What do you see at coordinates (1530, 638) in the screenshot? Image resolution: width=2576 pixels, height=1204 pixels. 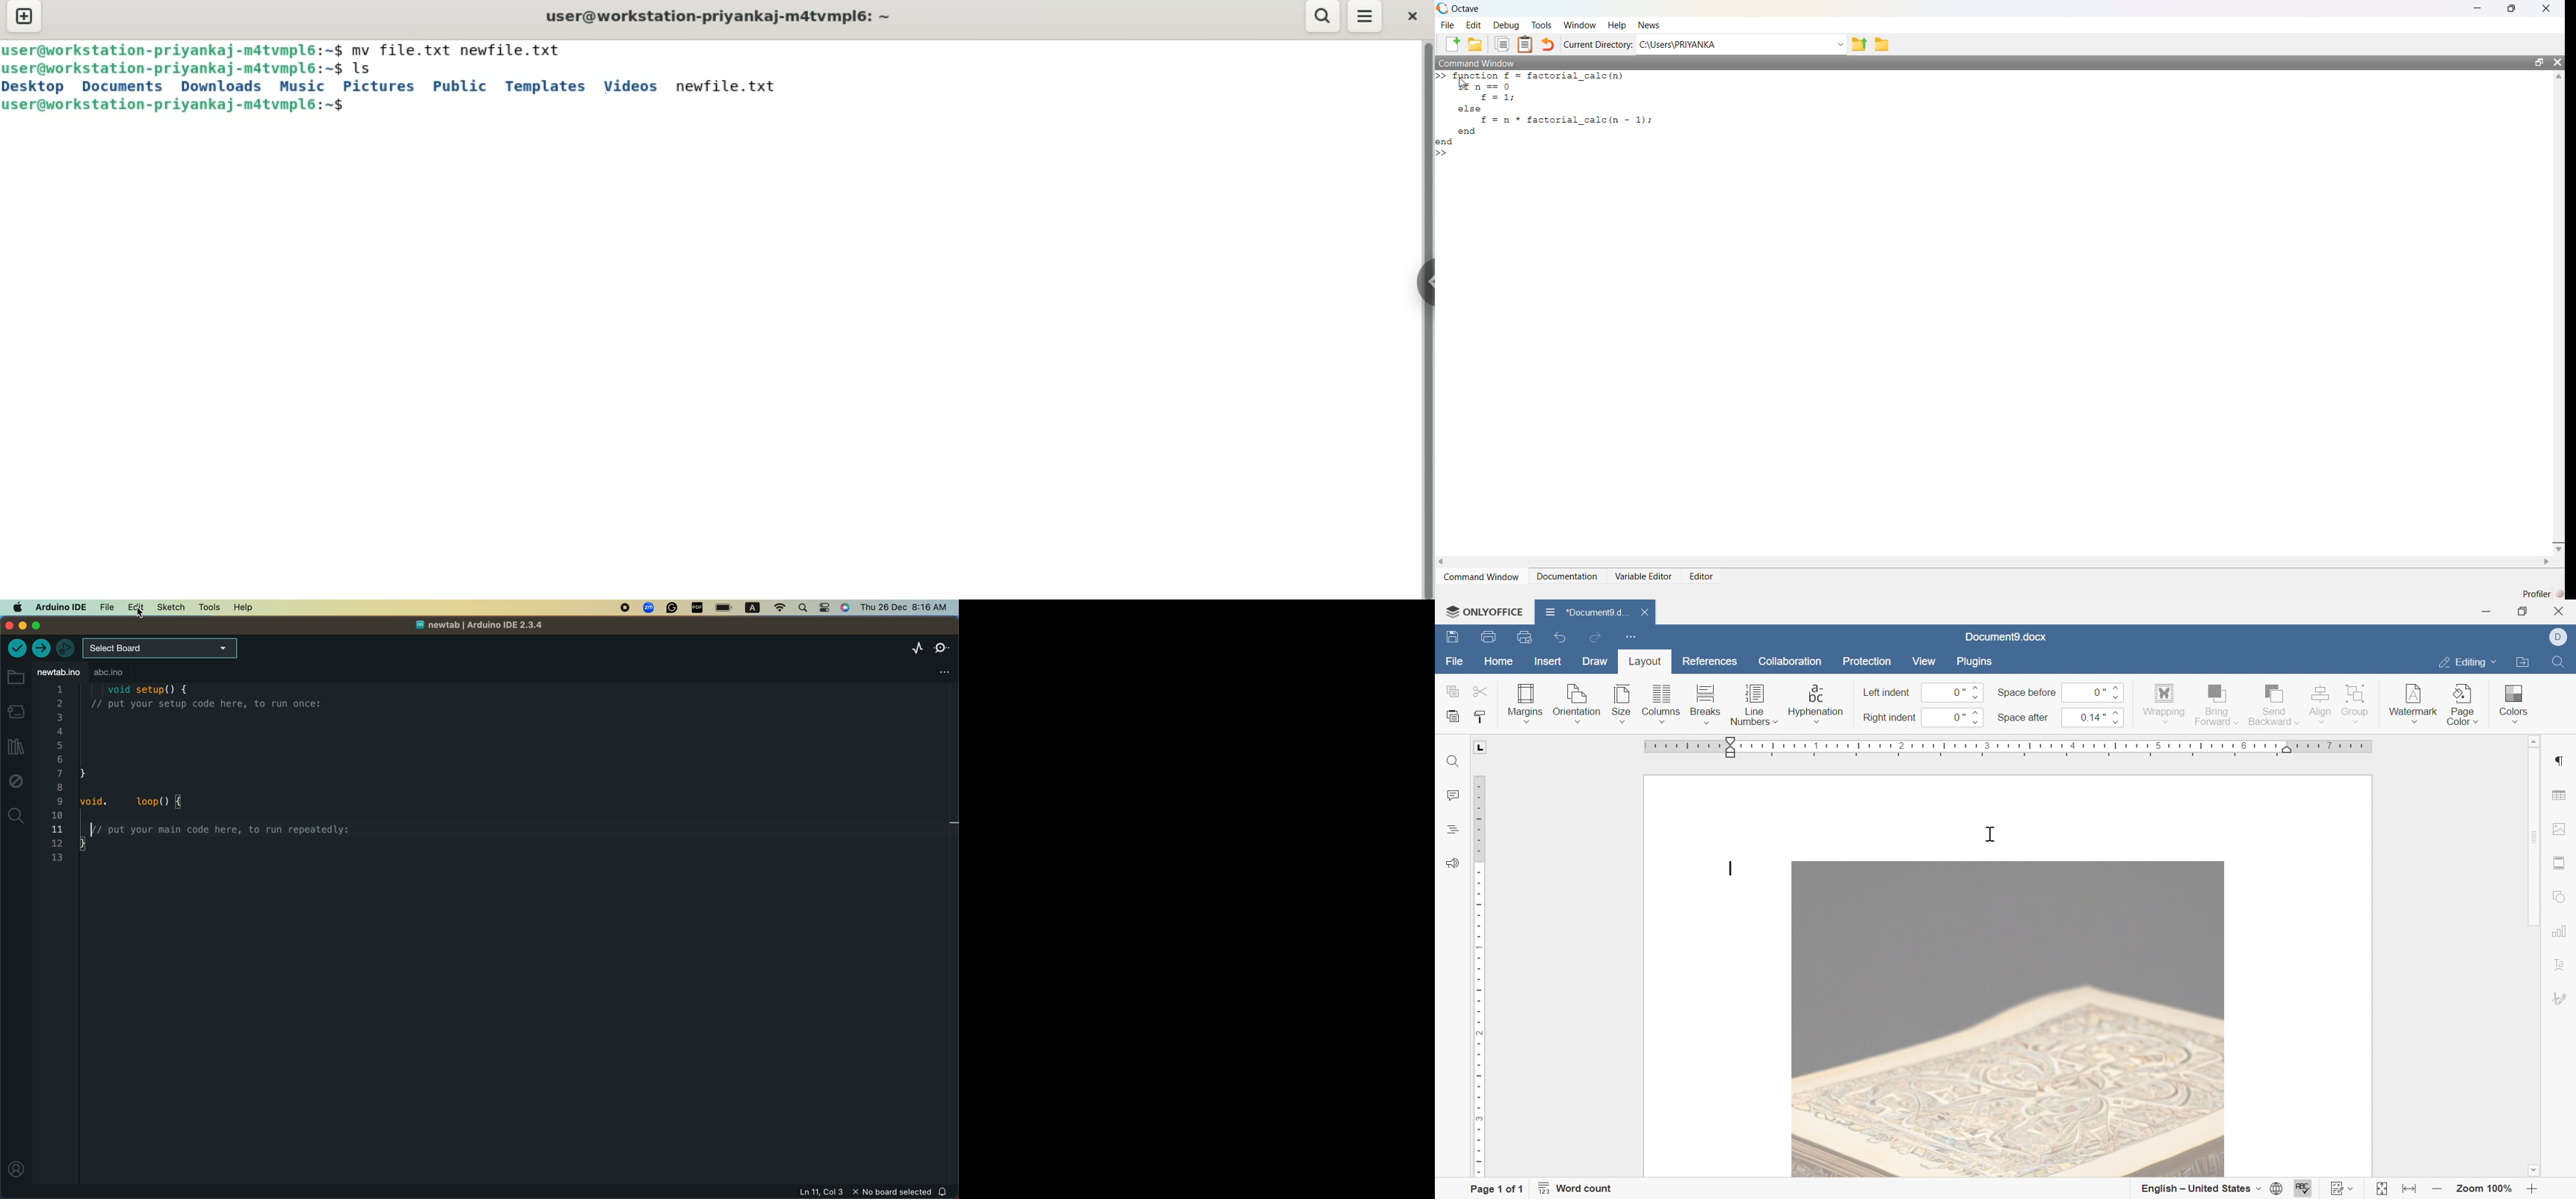 I see `quick print` at bounding box center [1530, 638].